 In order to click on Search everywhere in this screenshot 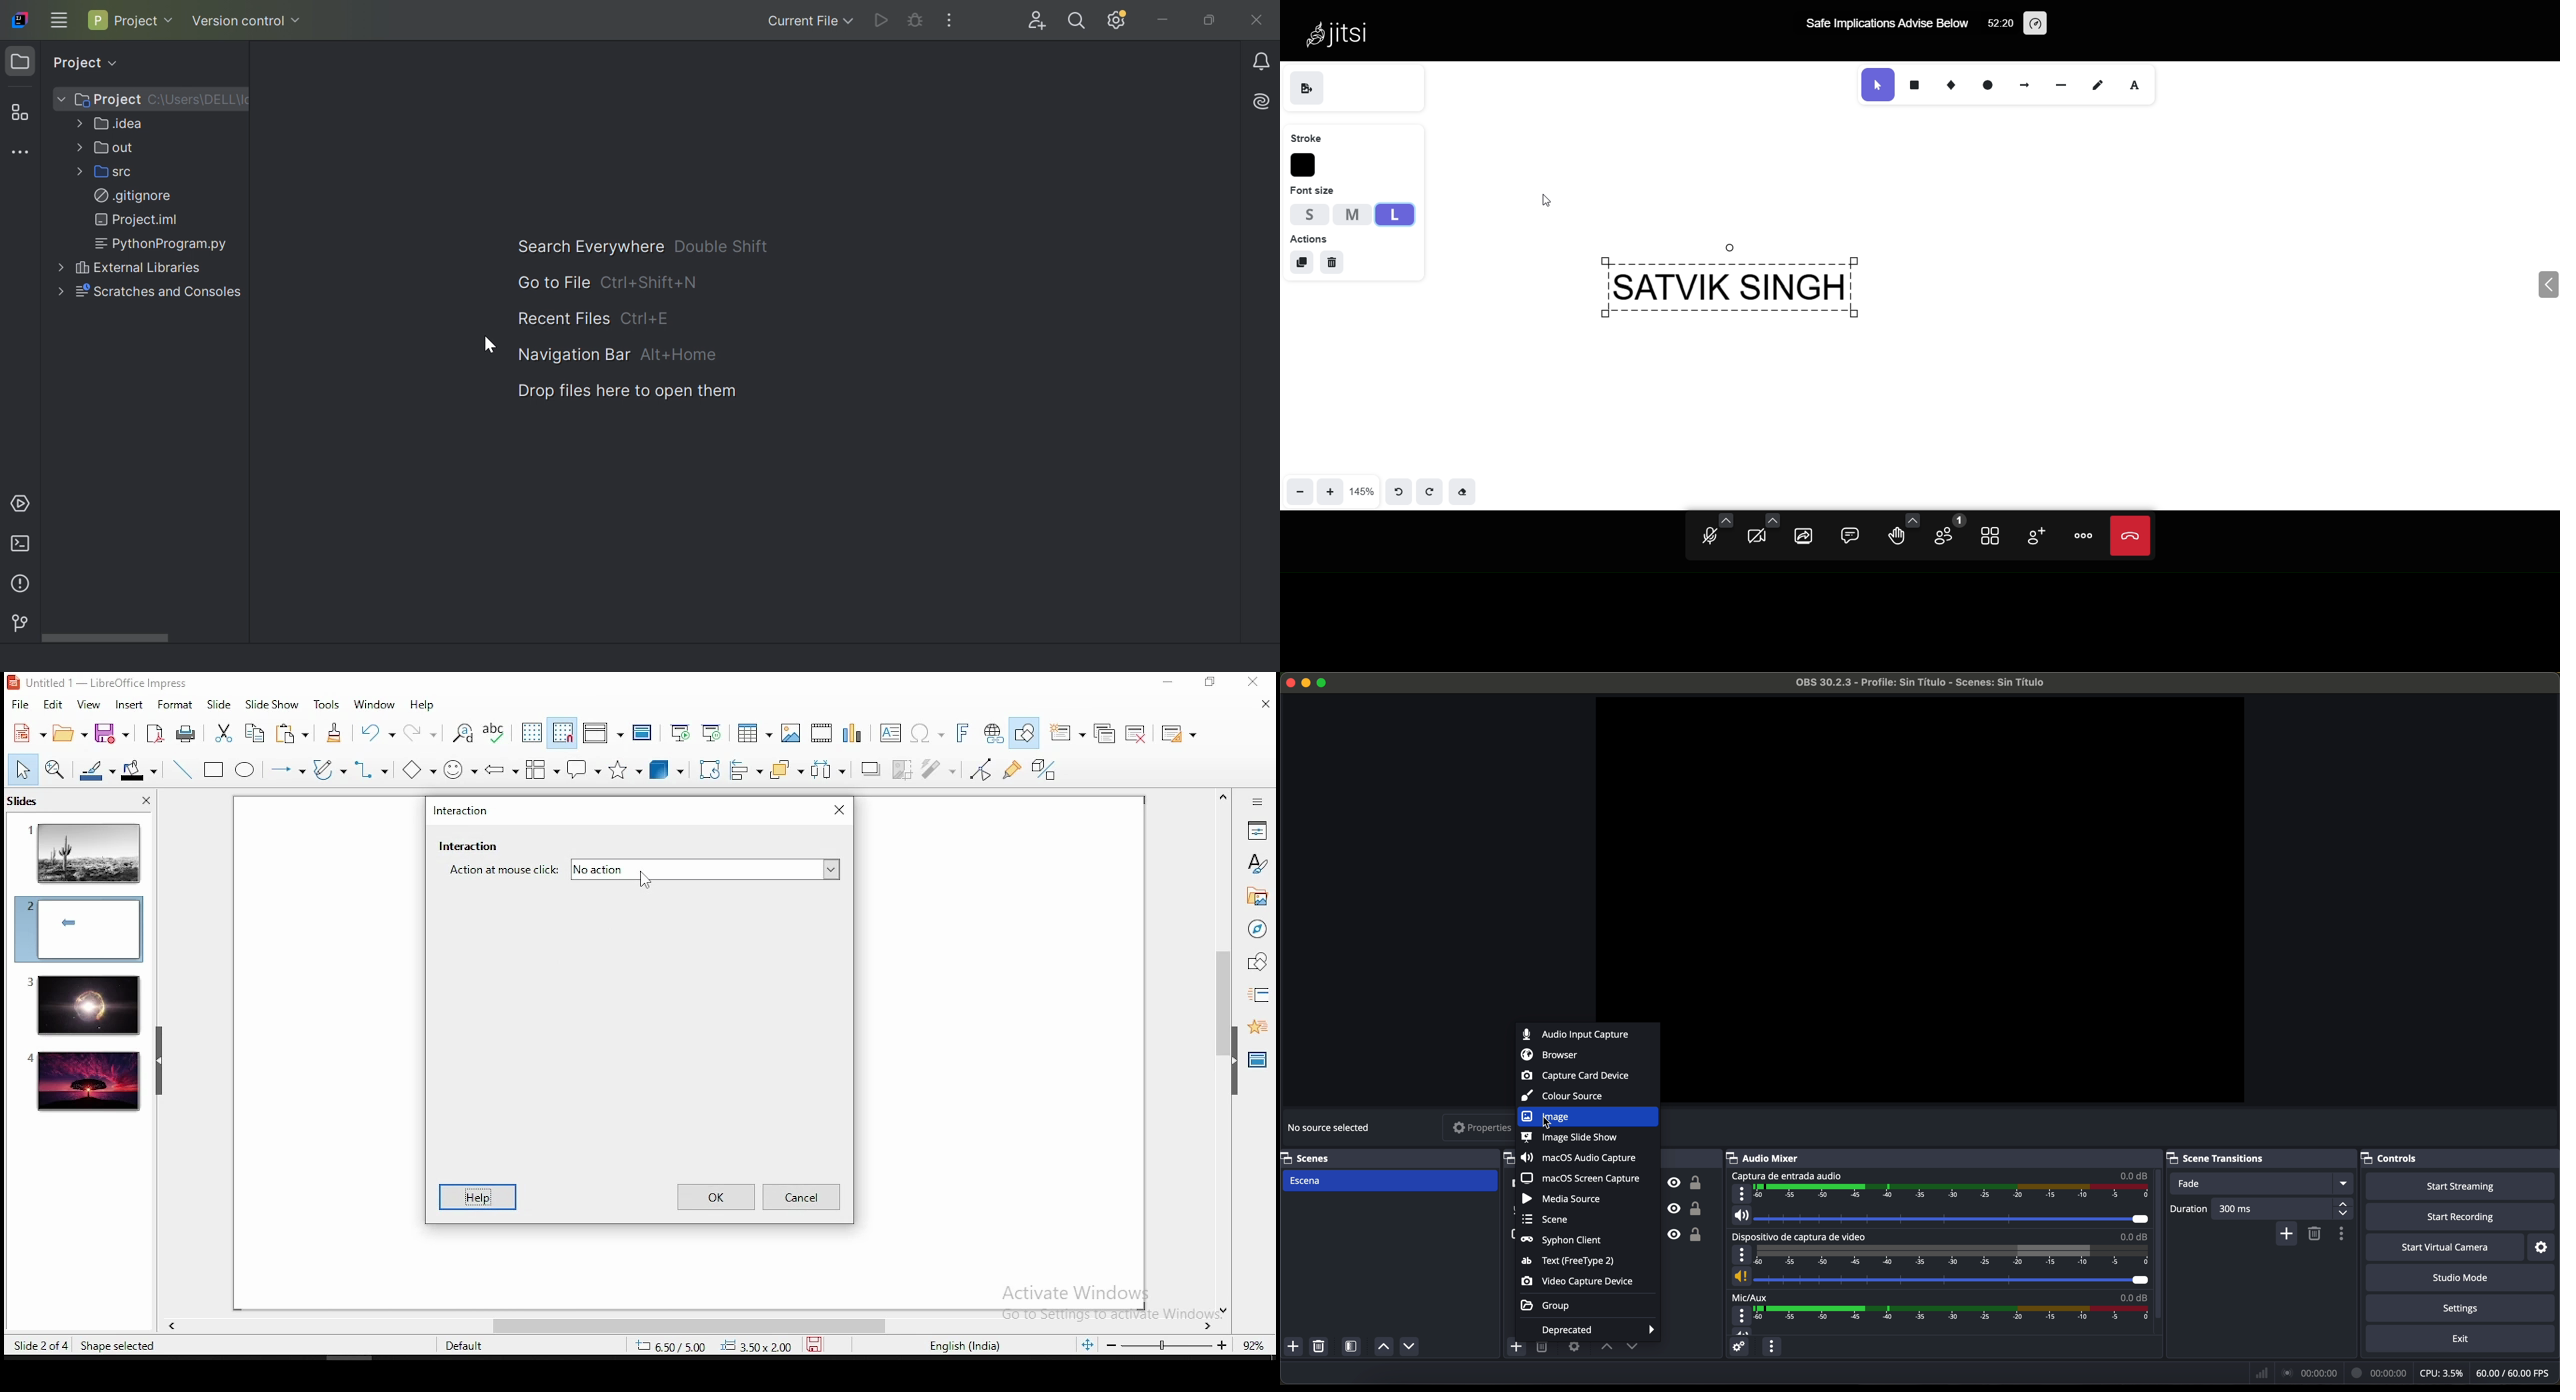, I will do `click(582, 246)`.